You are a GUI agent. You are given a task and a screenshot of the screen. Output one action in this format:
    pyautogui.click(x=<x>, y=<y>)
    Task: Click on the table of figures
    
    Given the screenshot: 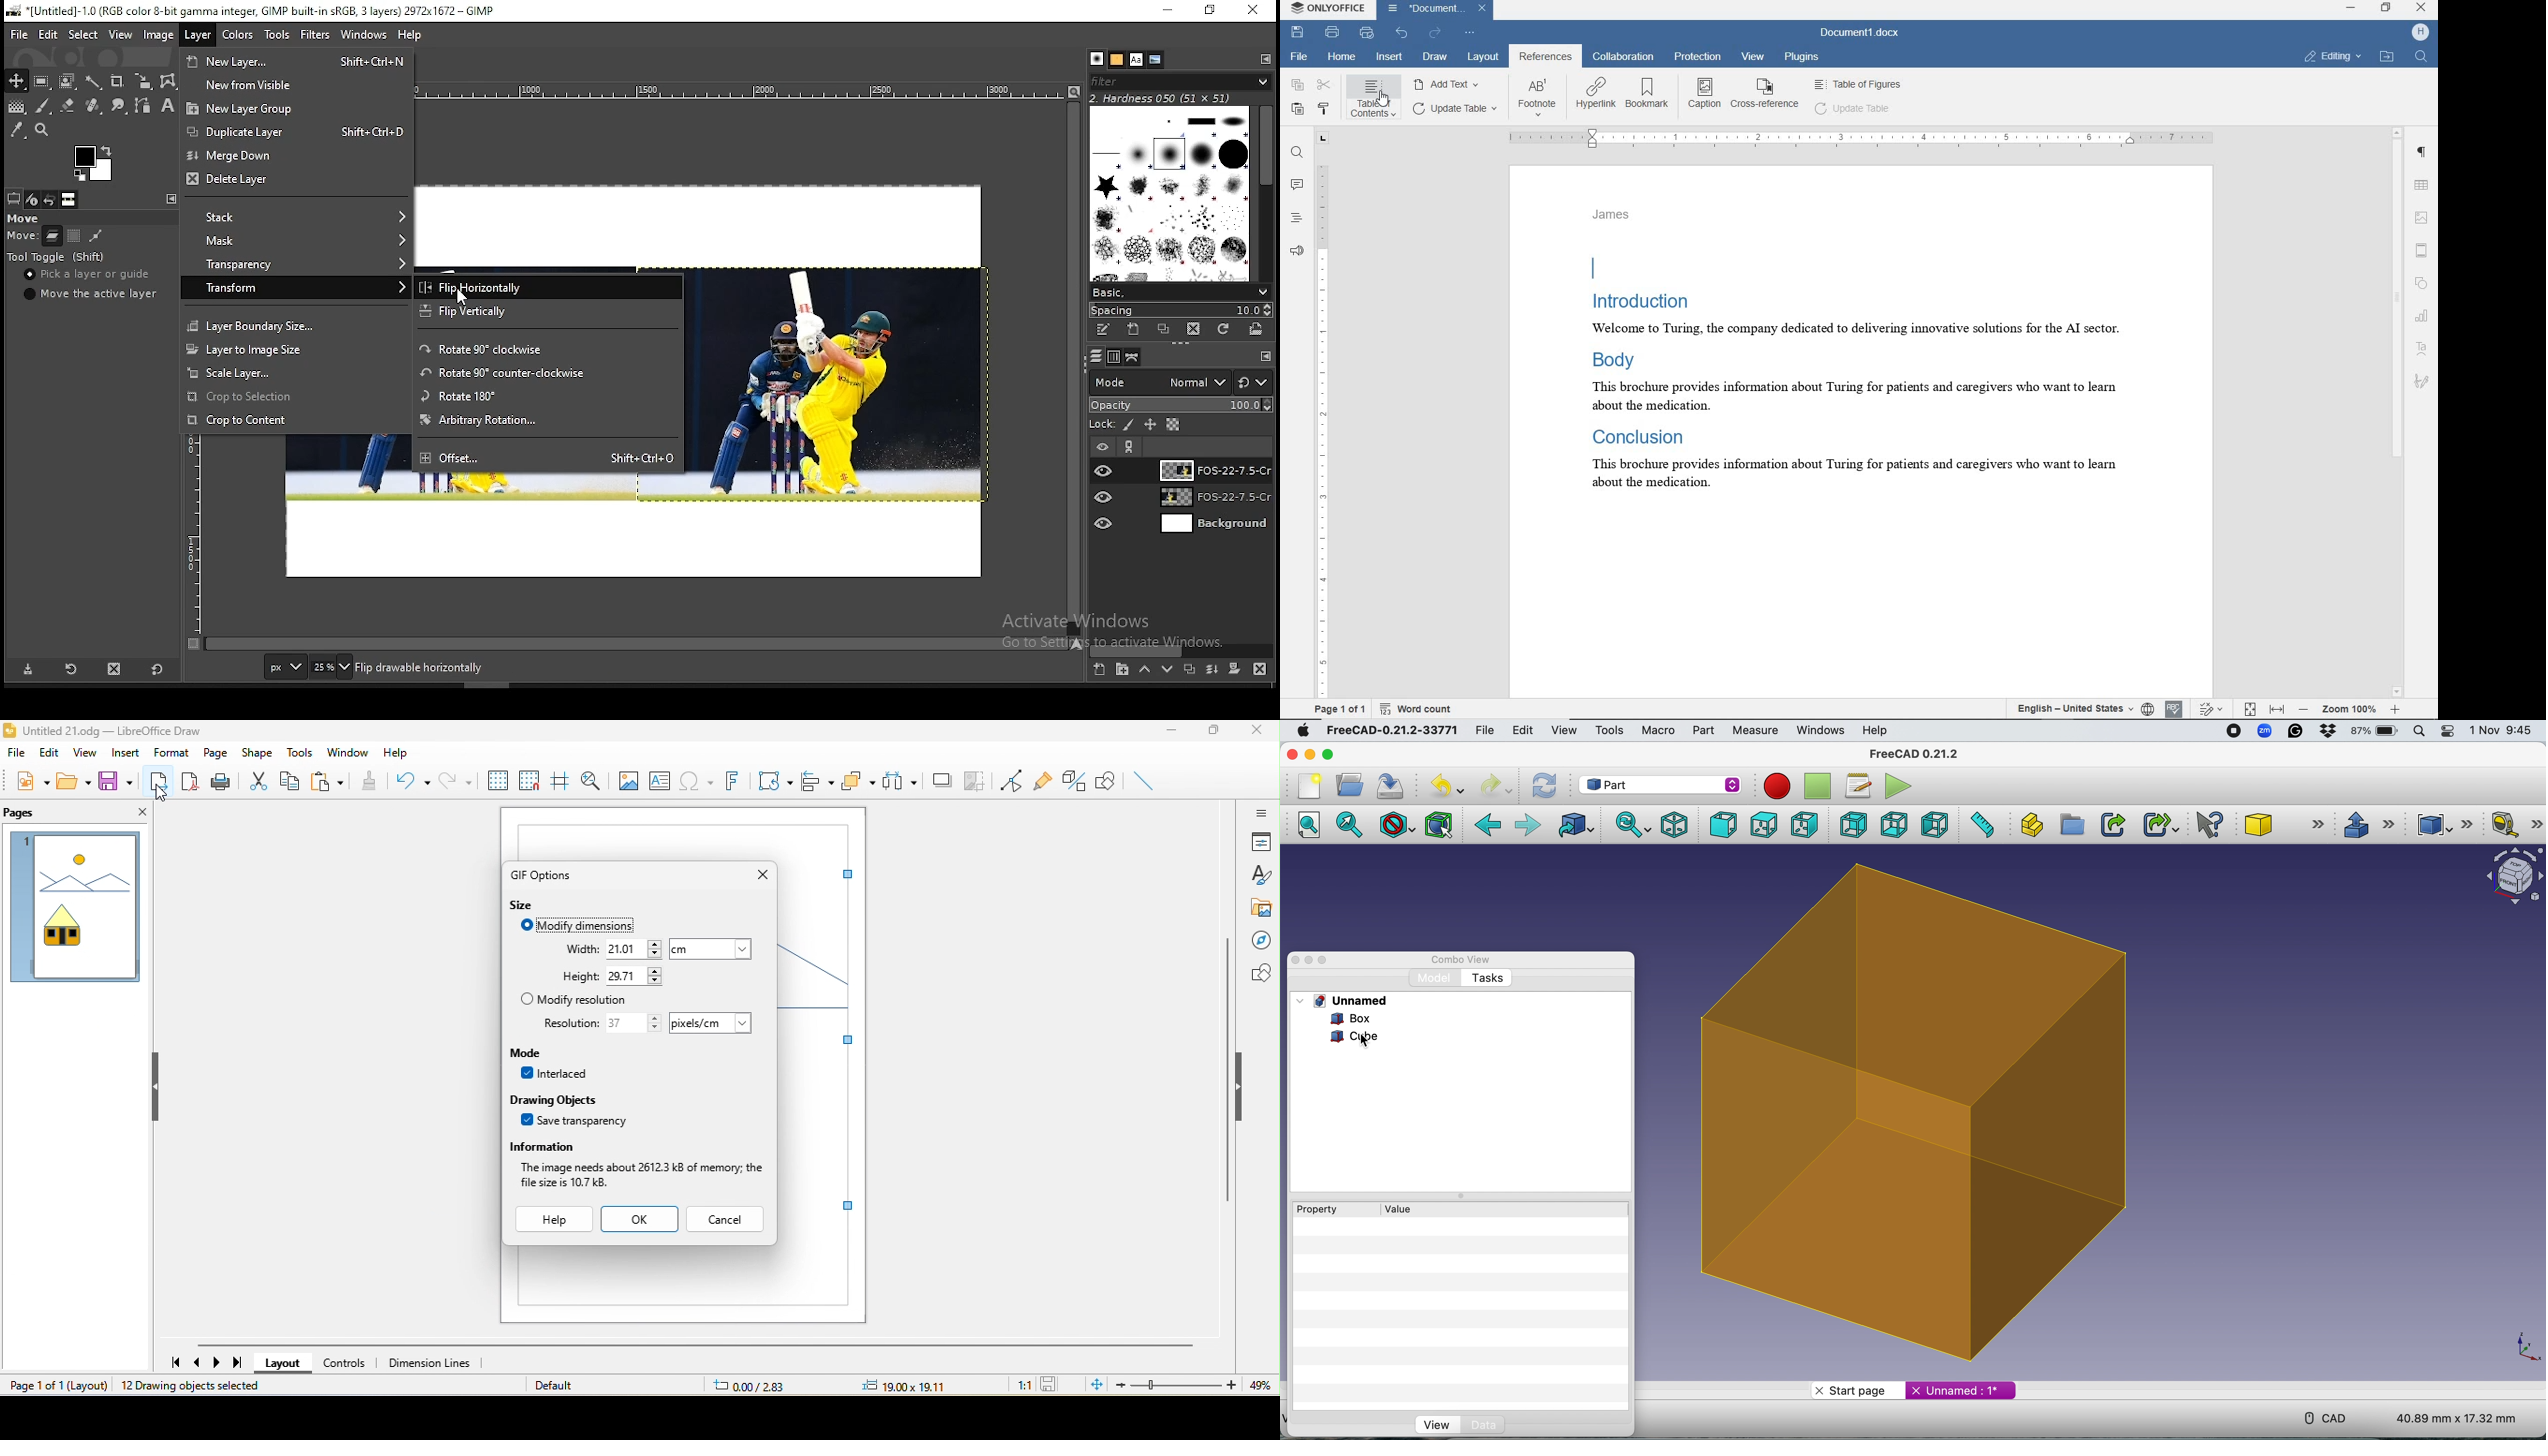 What is the action you would take?
    pyautogui.click(x=1859, y=85)
    